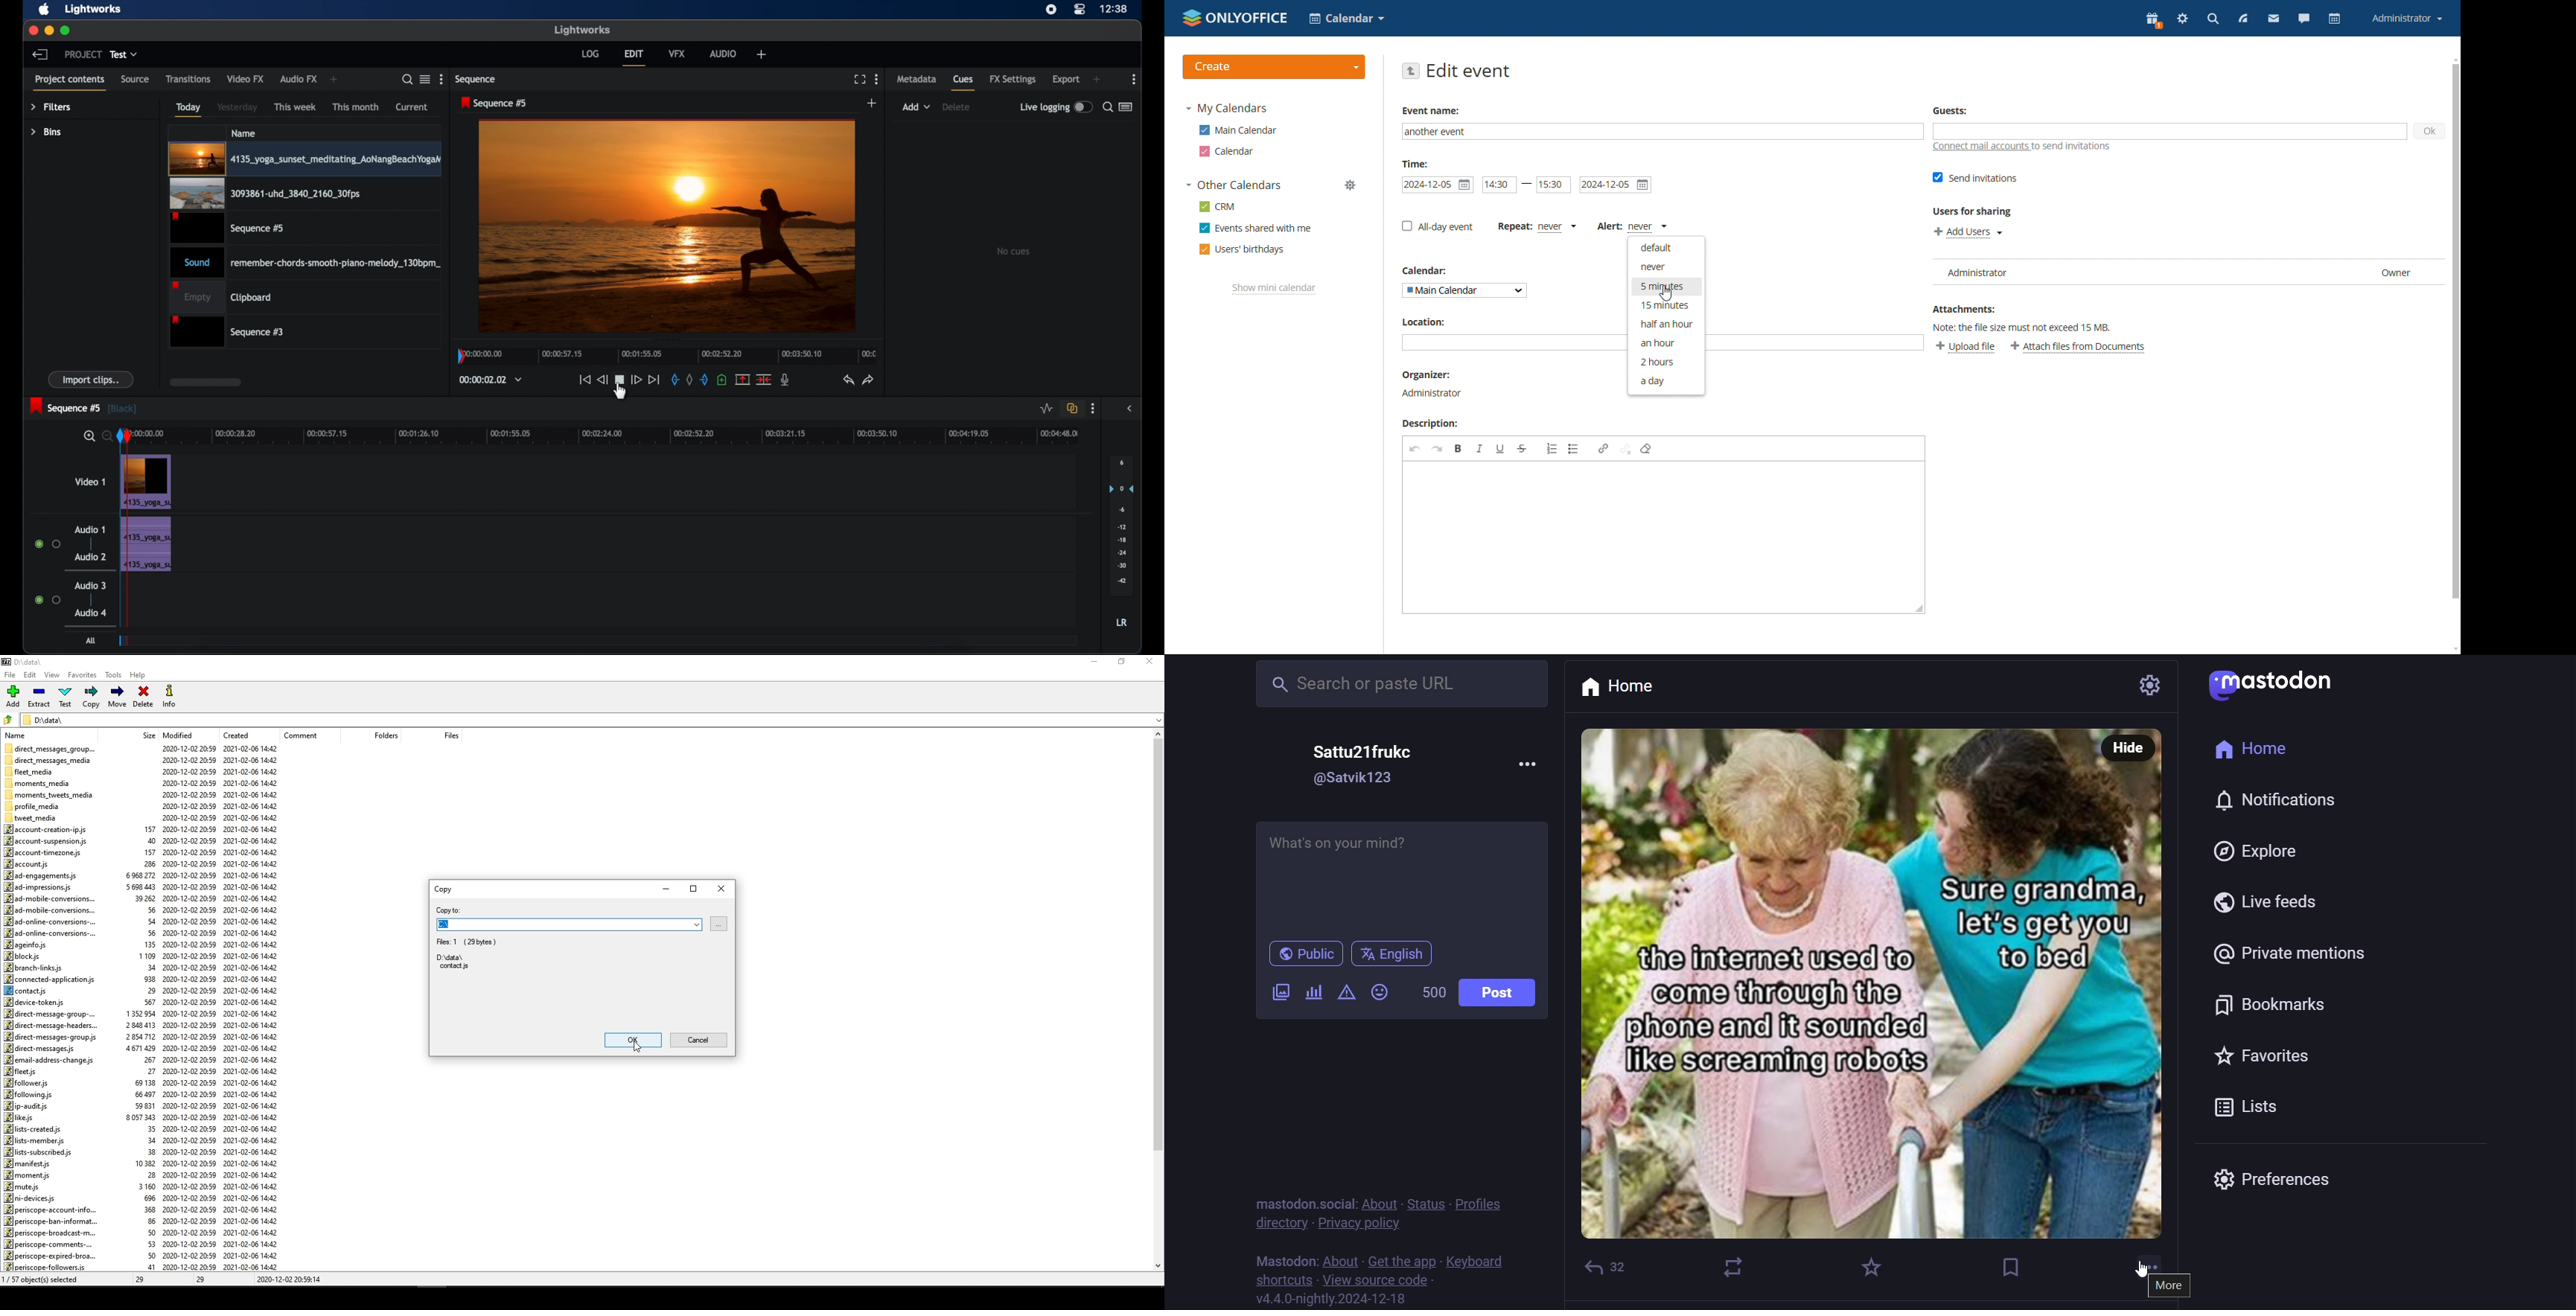 This screenshot has height=1316, width=2576. I want to click on Event name:, so click(1433, 111).